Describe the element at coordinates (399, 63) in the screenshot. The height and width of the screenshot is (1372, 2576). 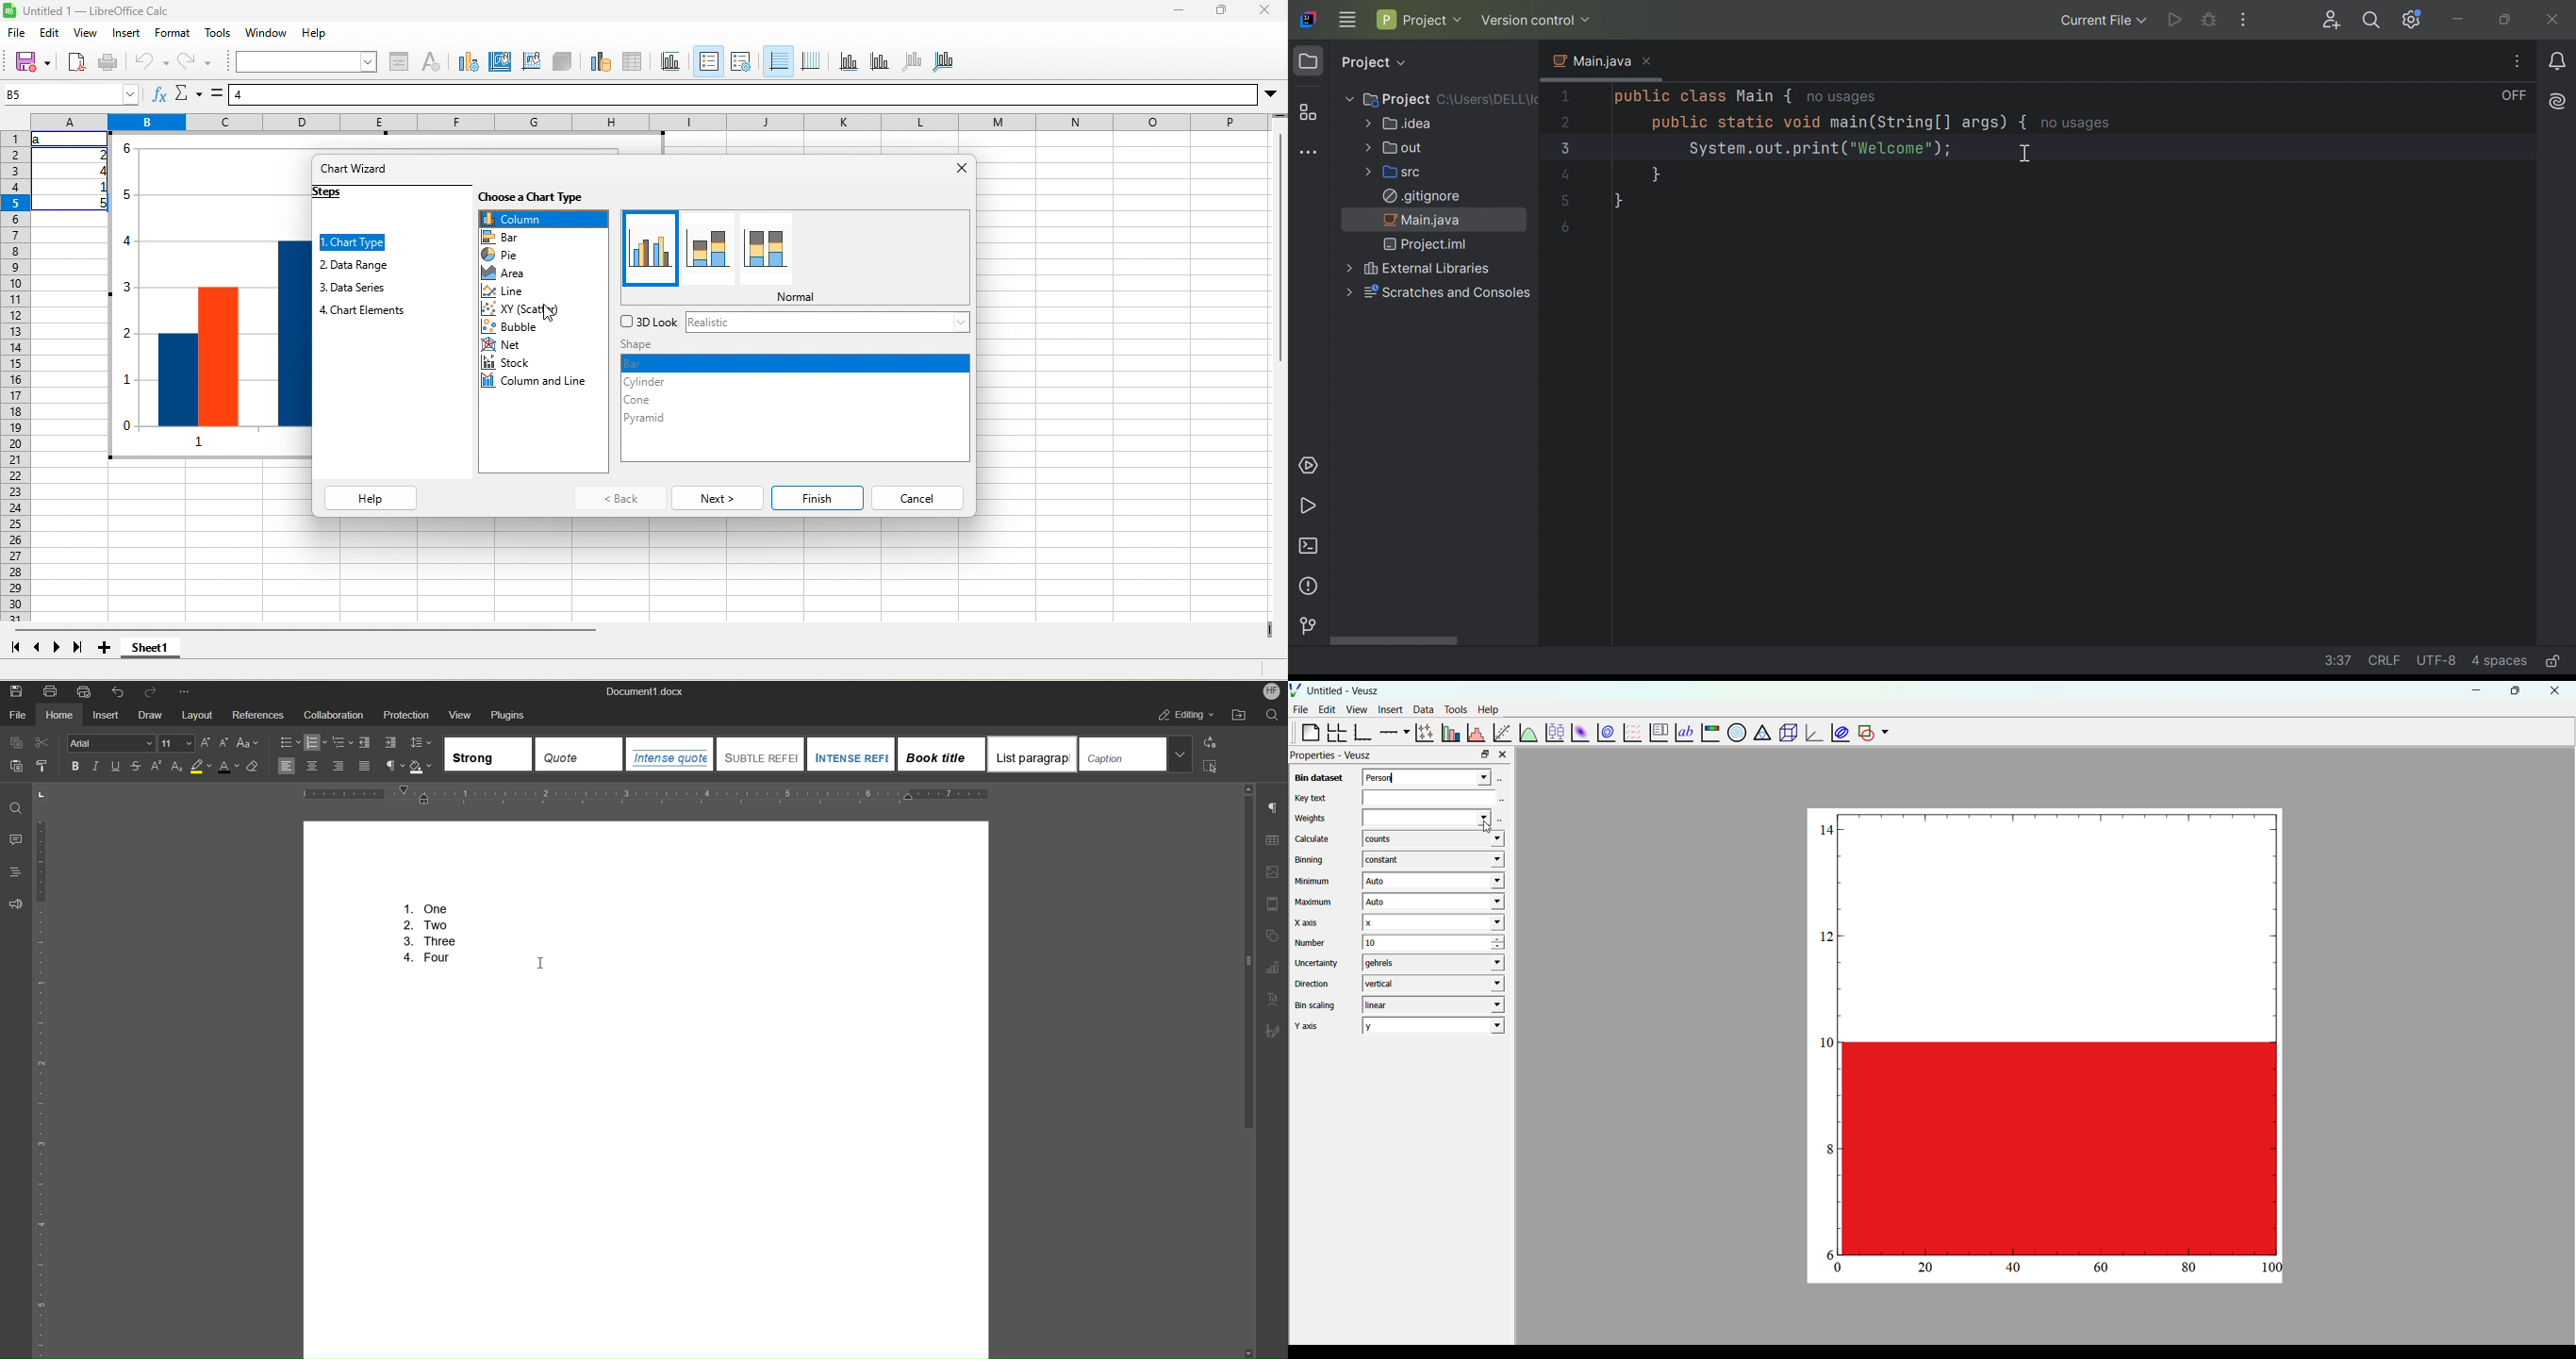
I see `format selection` at that location.